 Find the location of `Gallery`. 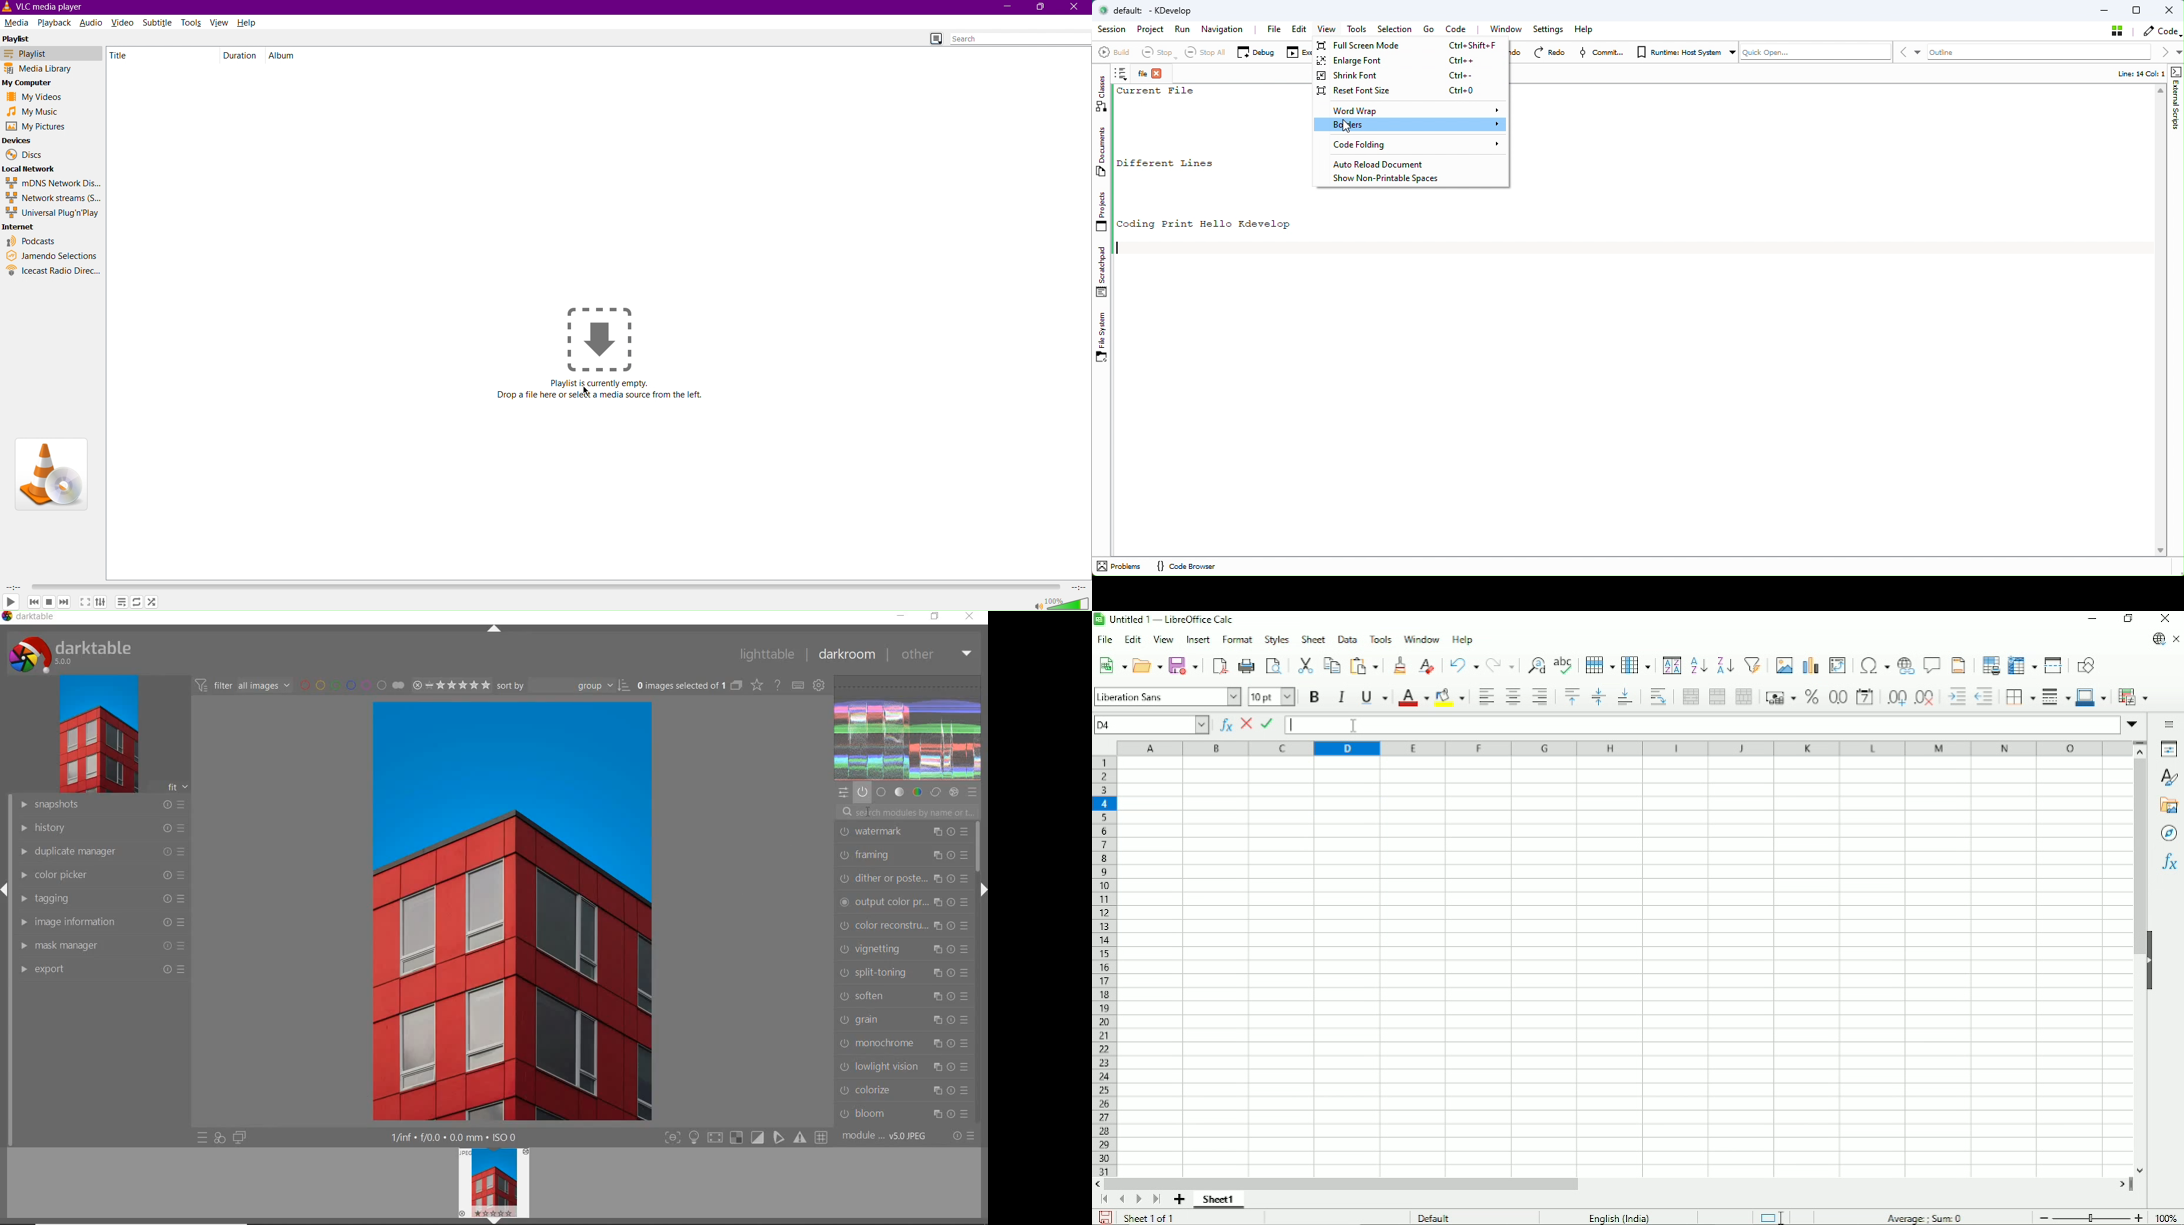

Gallery is located at coordinates (2169, 806).